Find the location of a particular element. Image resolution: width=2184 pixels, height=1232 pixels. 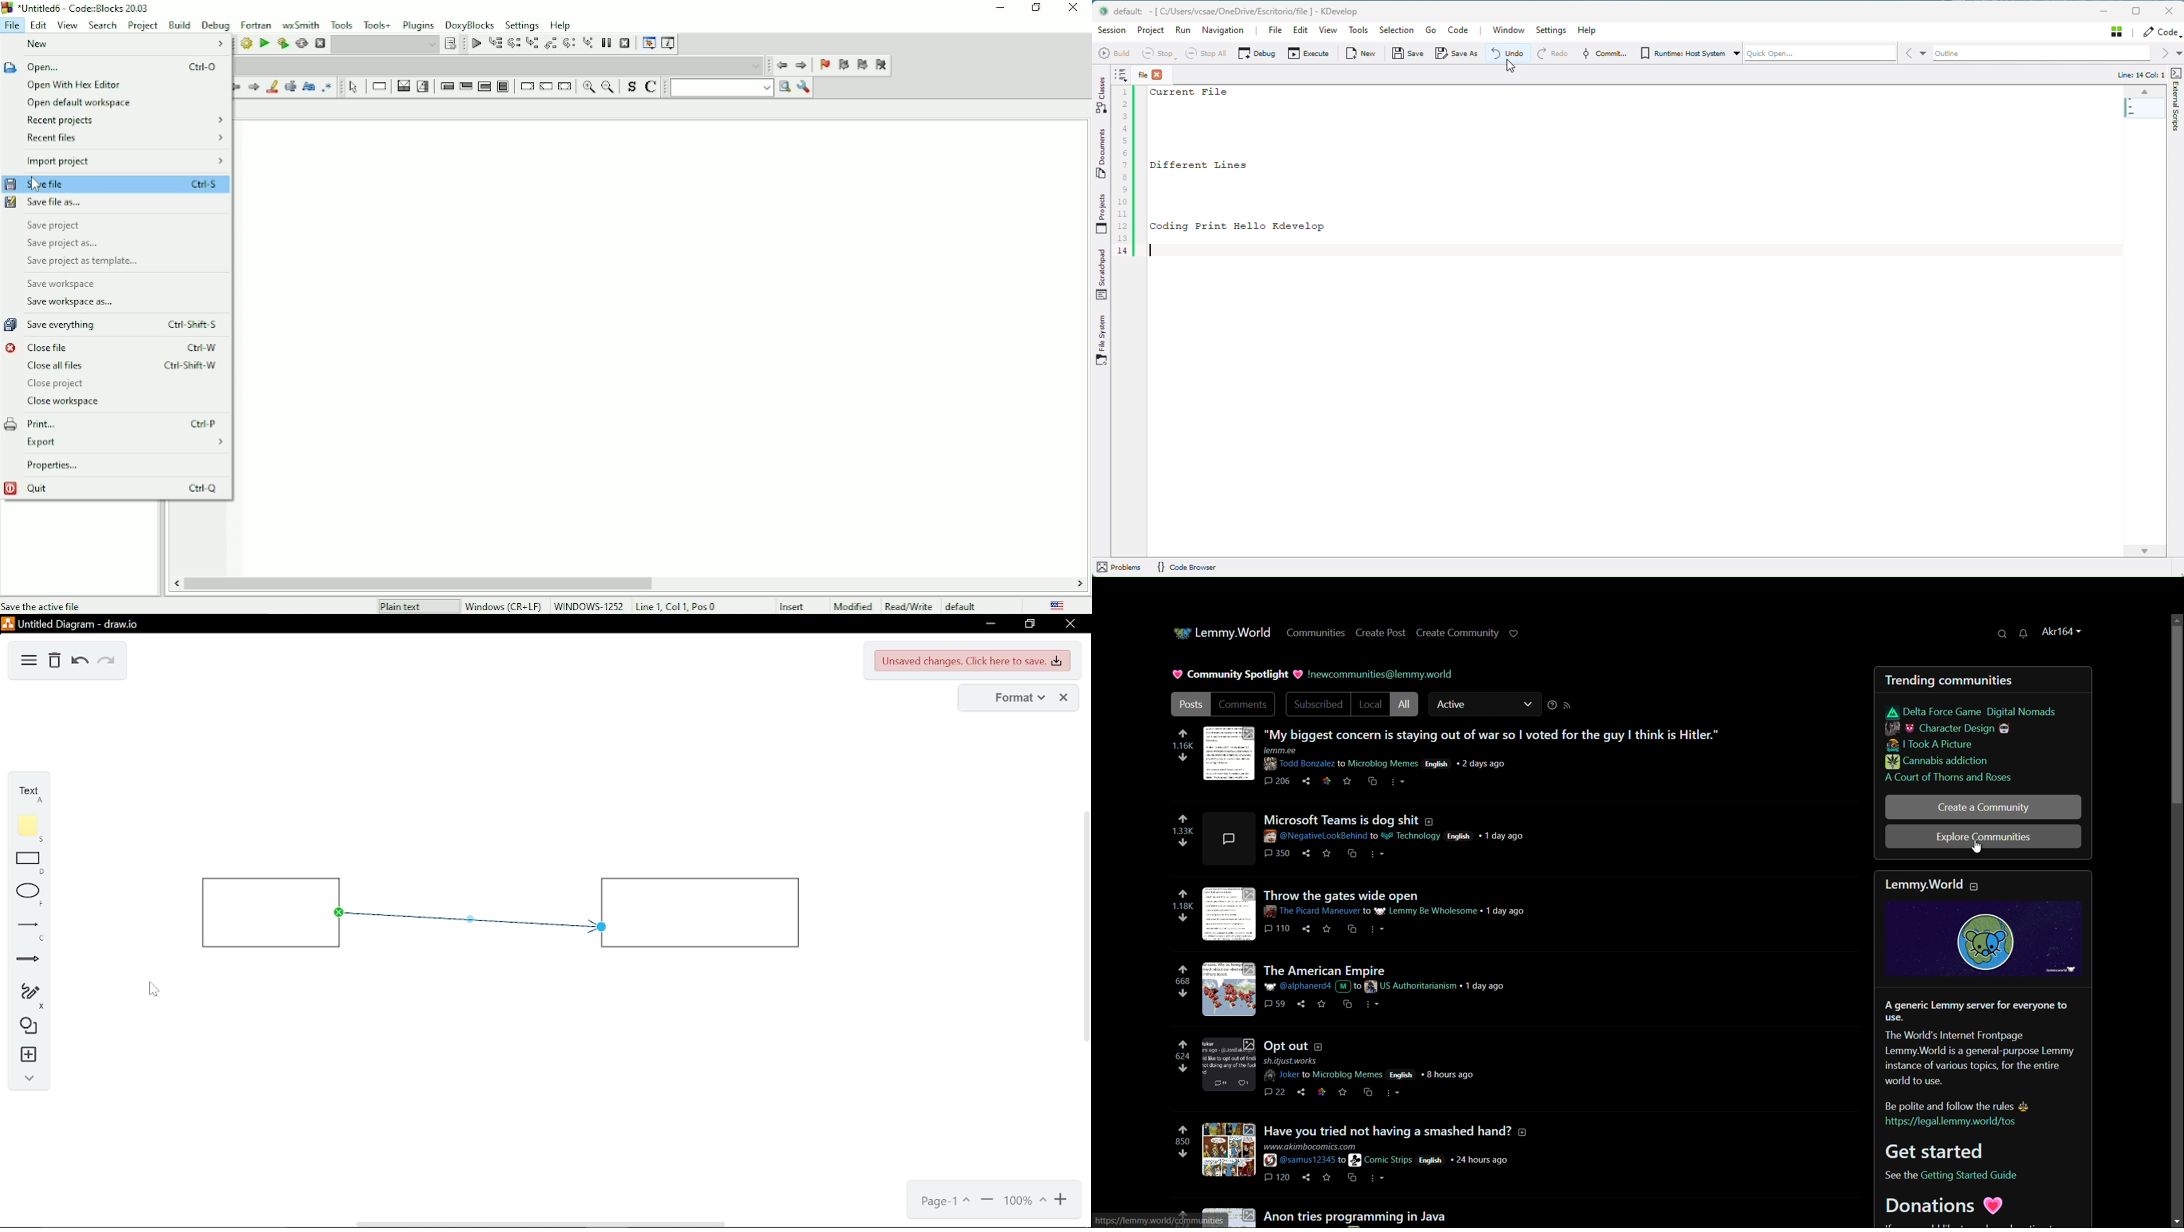

Break debugger is located at coordinates (605, 43).